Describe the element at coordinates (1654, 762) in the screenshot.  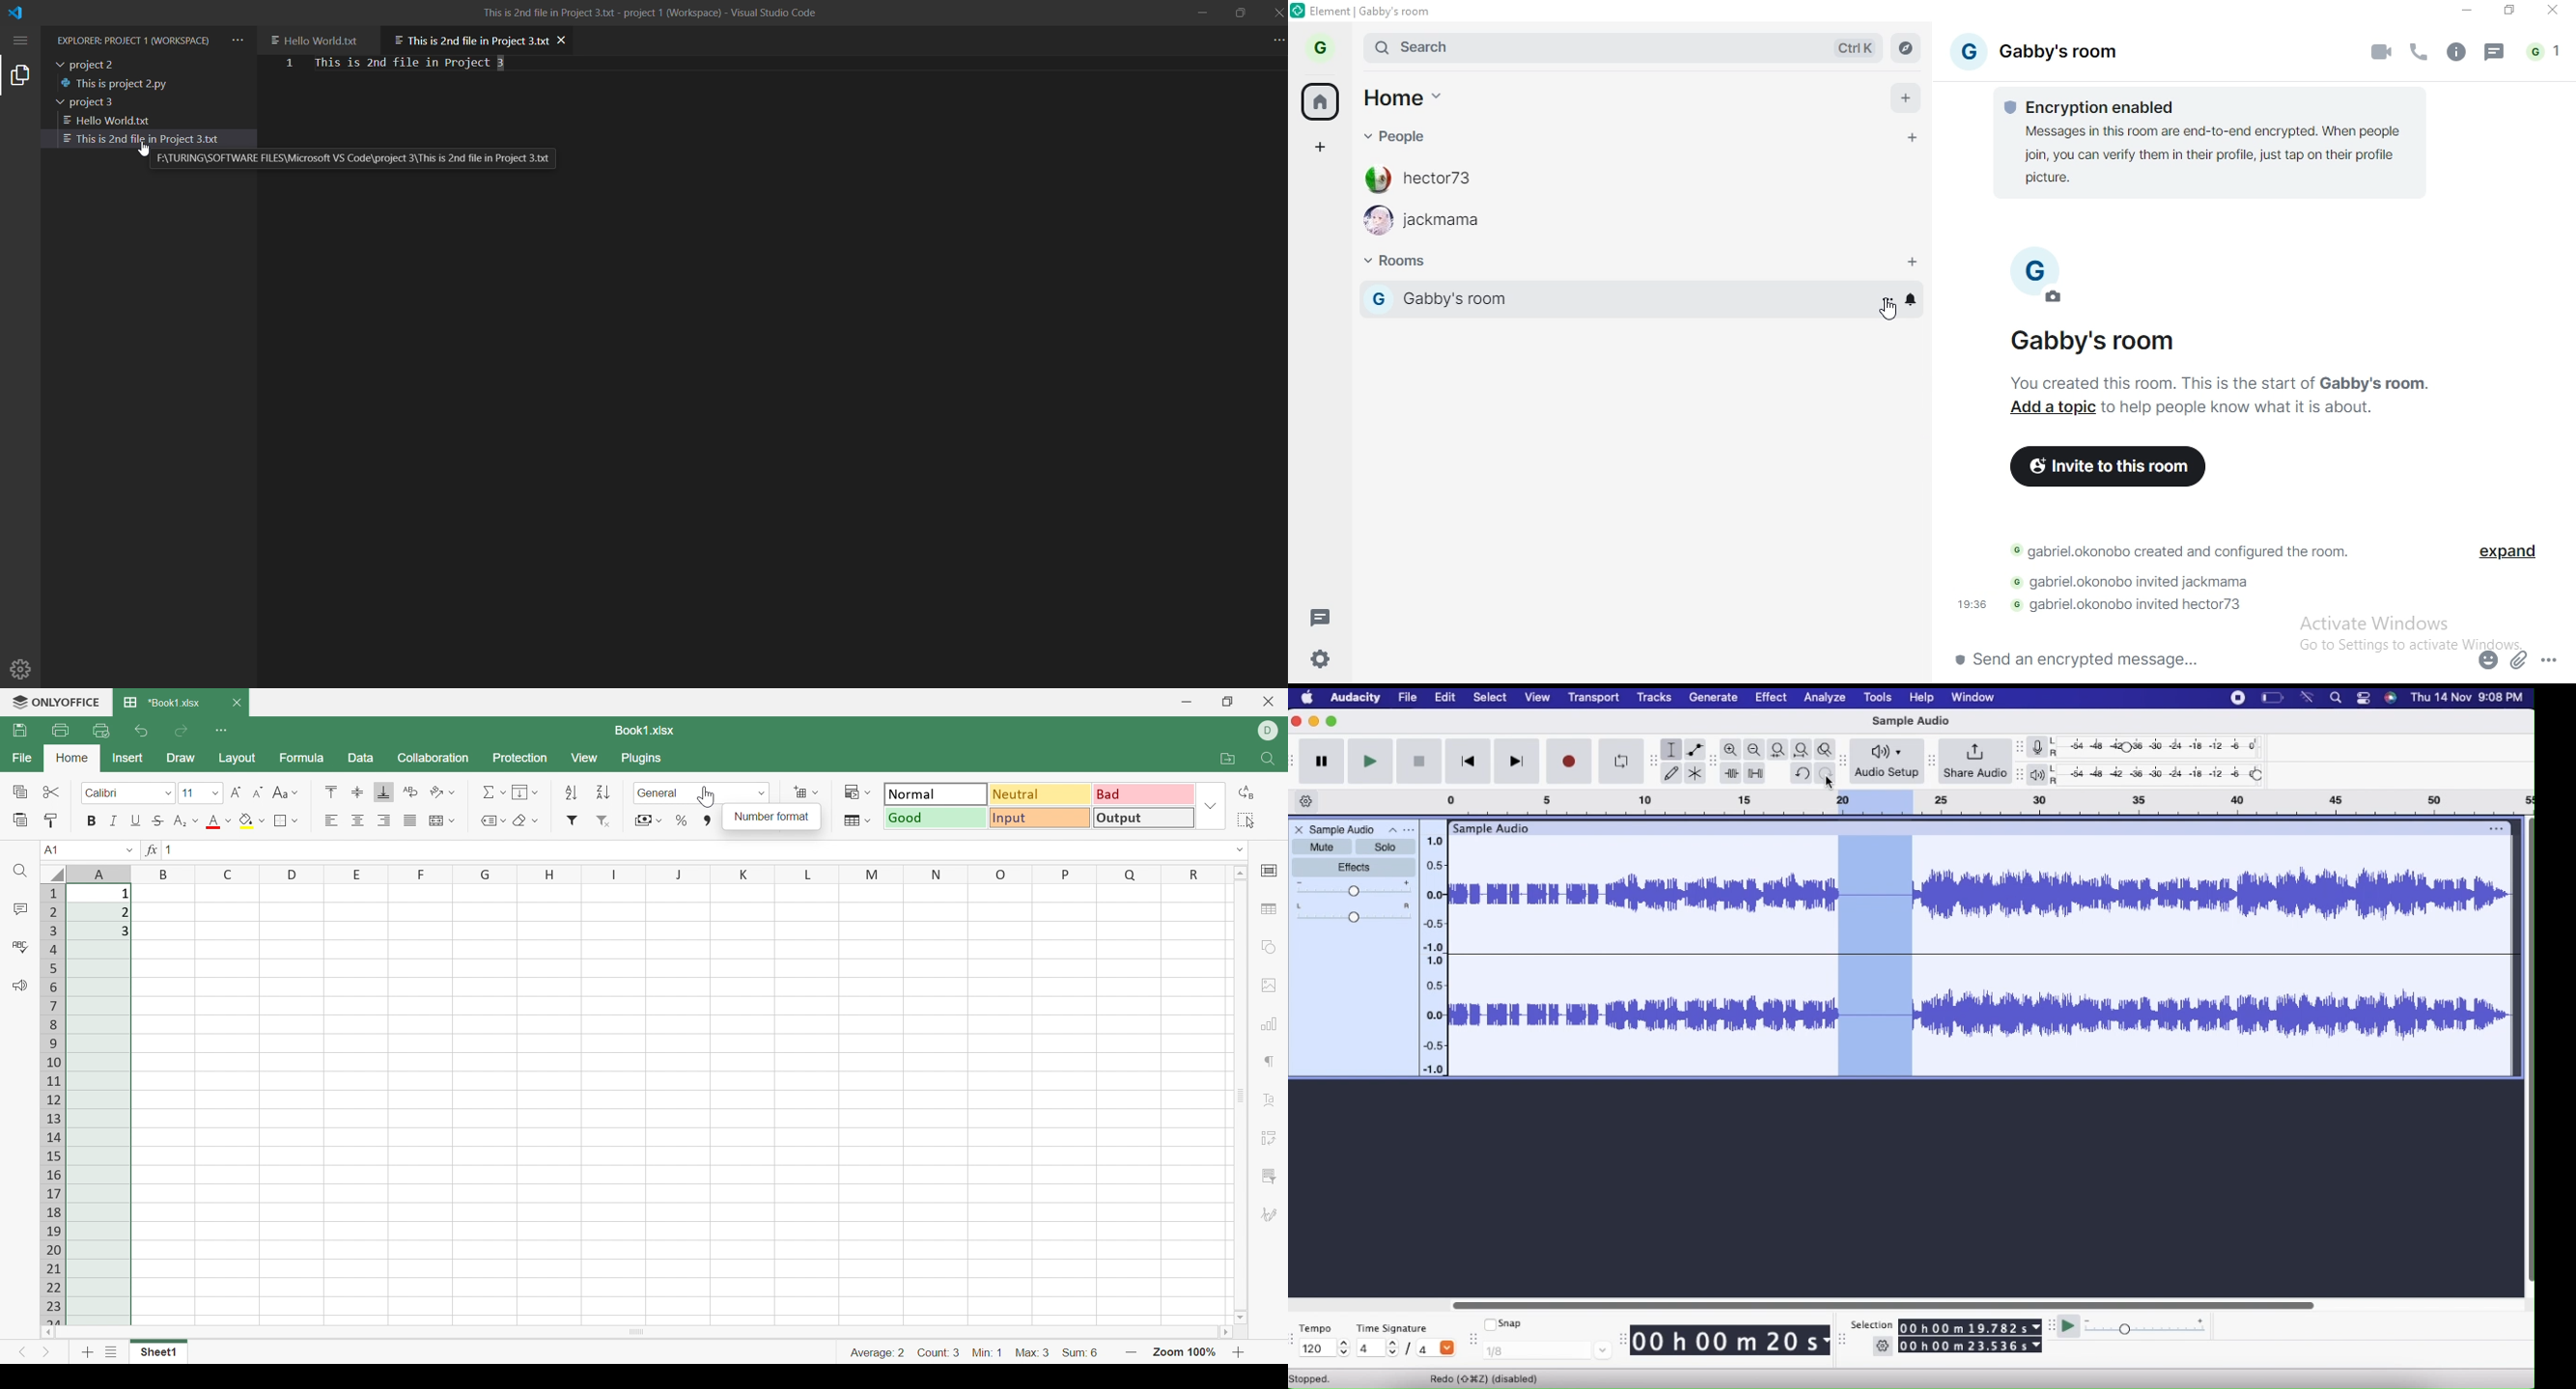
I see `move toolbar` at that location.